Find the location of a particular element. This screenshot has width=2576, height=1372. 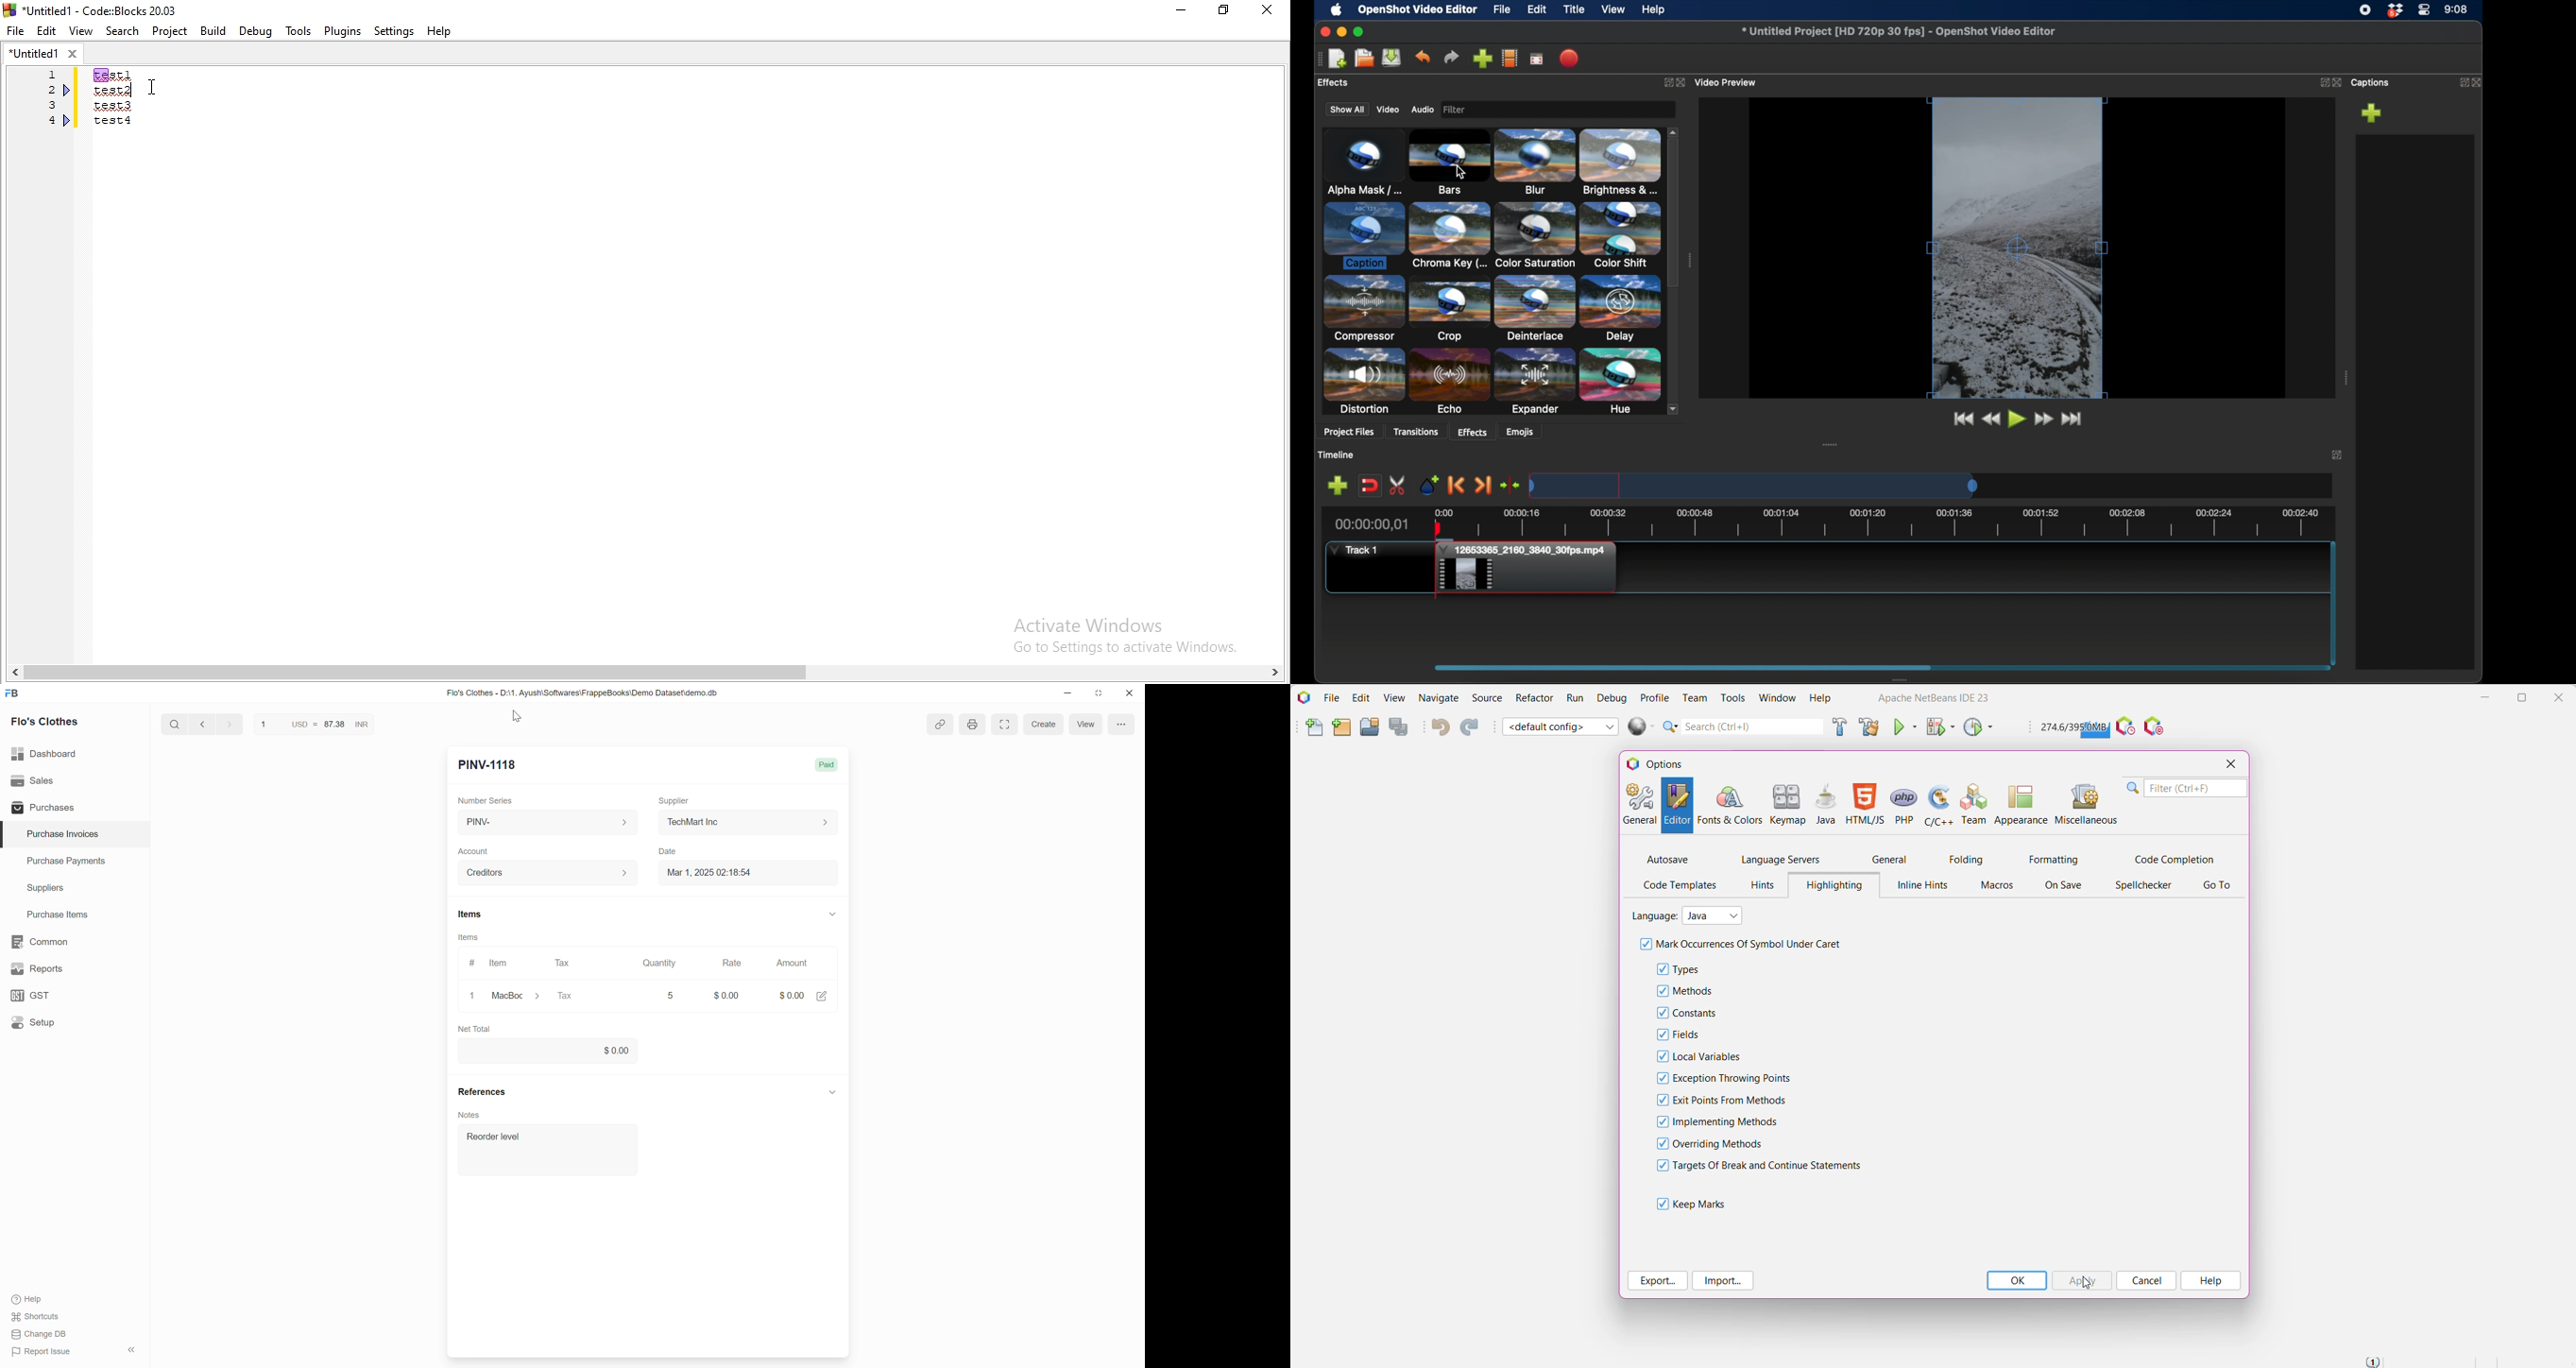

Account is located at coordinates (473, 852).